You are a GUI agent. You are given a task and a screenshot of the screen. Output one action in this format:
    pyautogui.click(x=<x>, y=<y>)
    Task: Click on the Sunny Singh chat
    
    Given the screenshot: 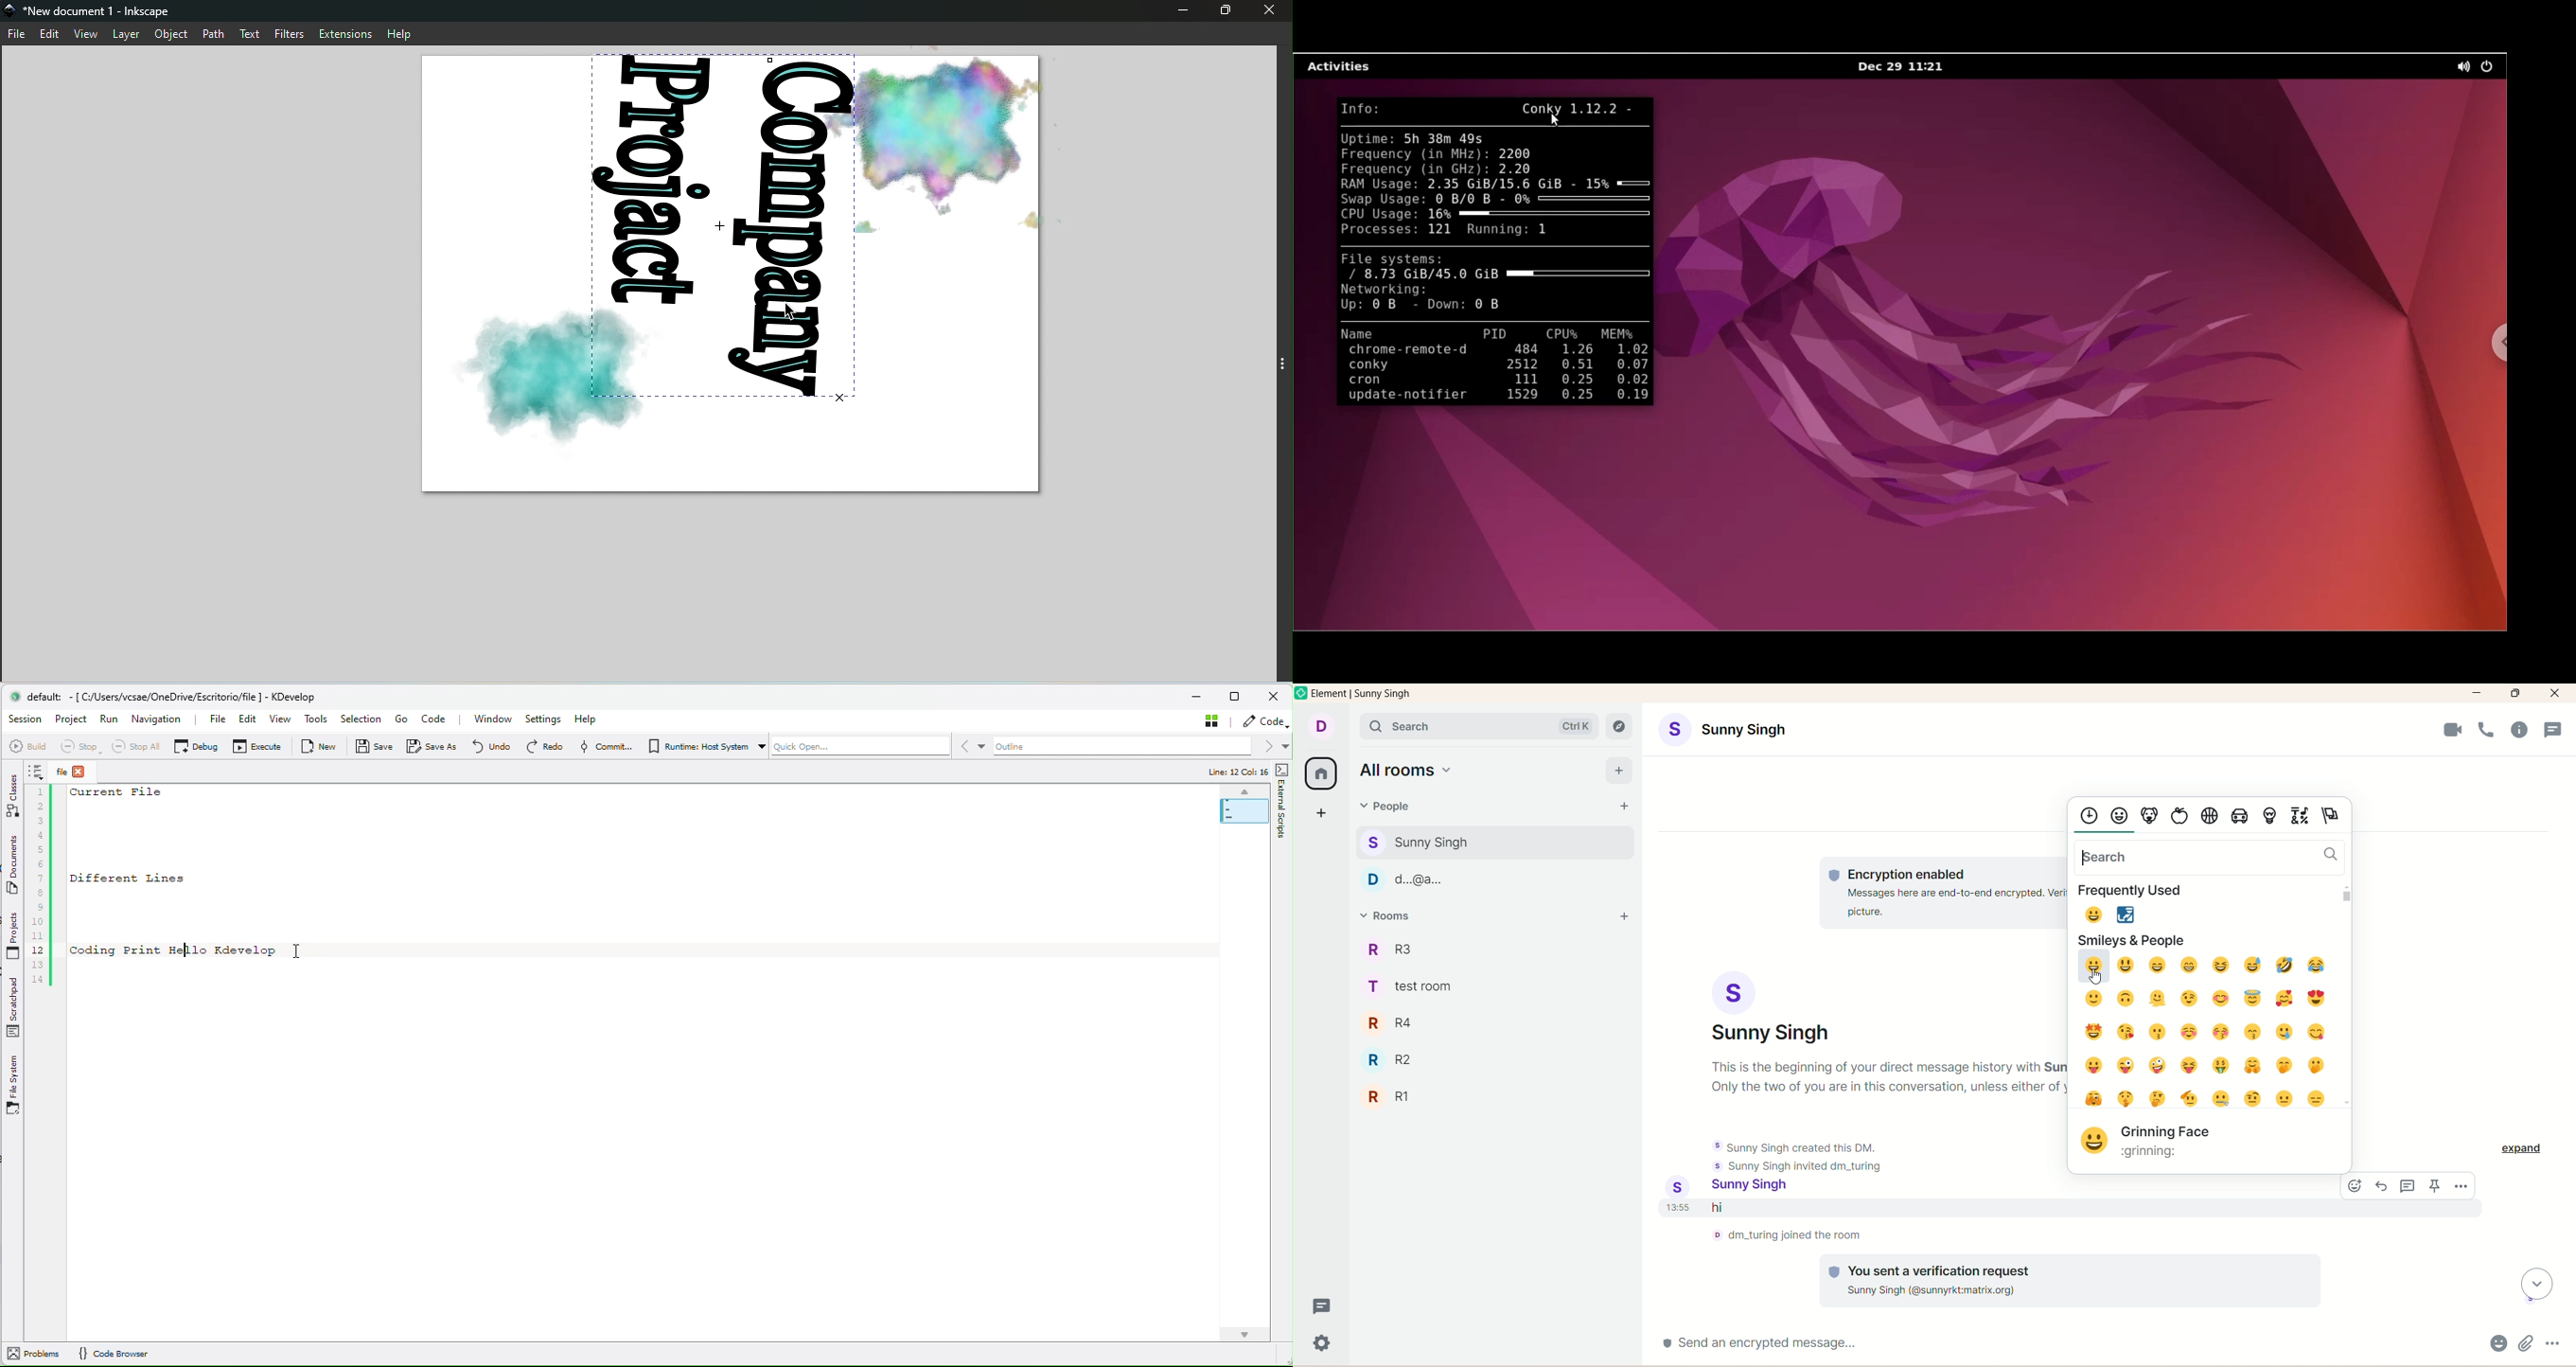 What is the action you would take?
    pyautogui.click(x=1495, y=843)
    